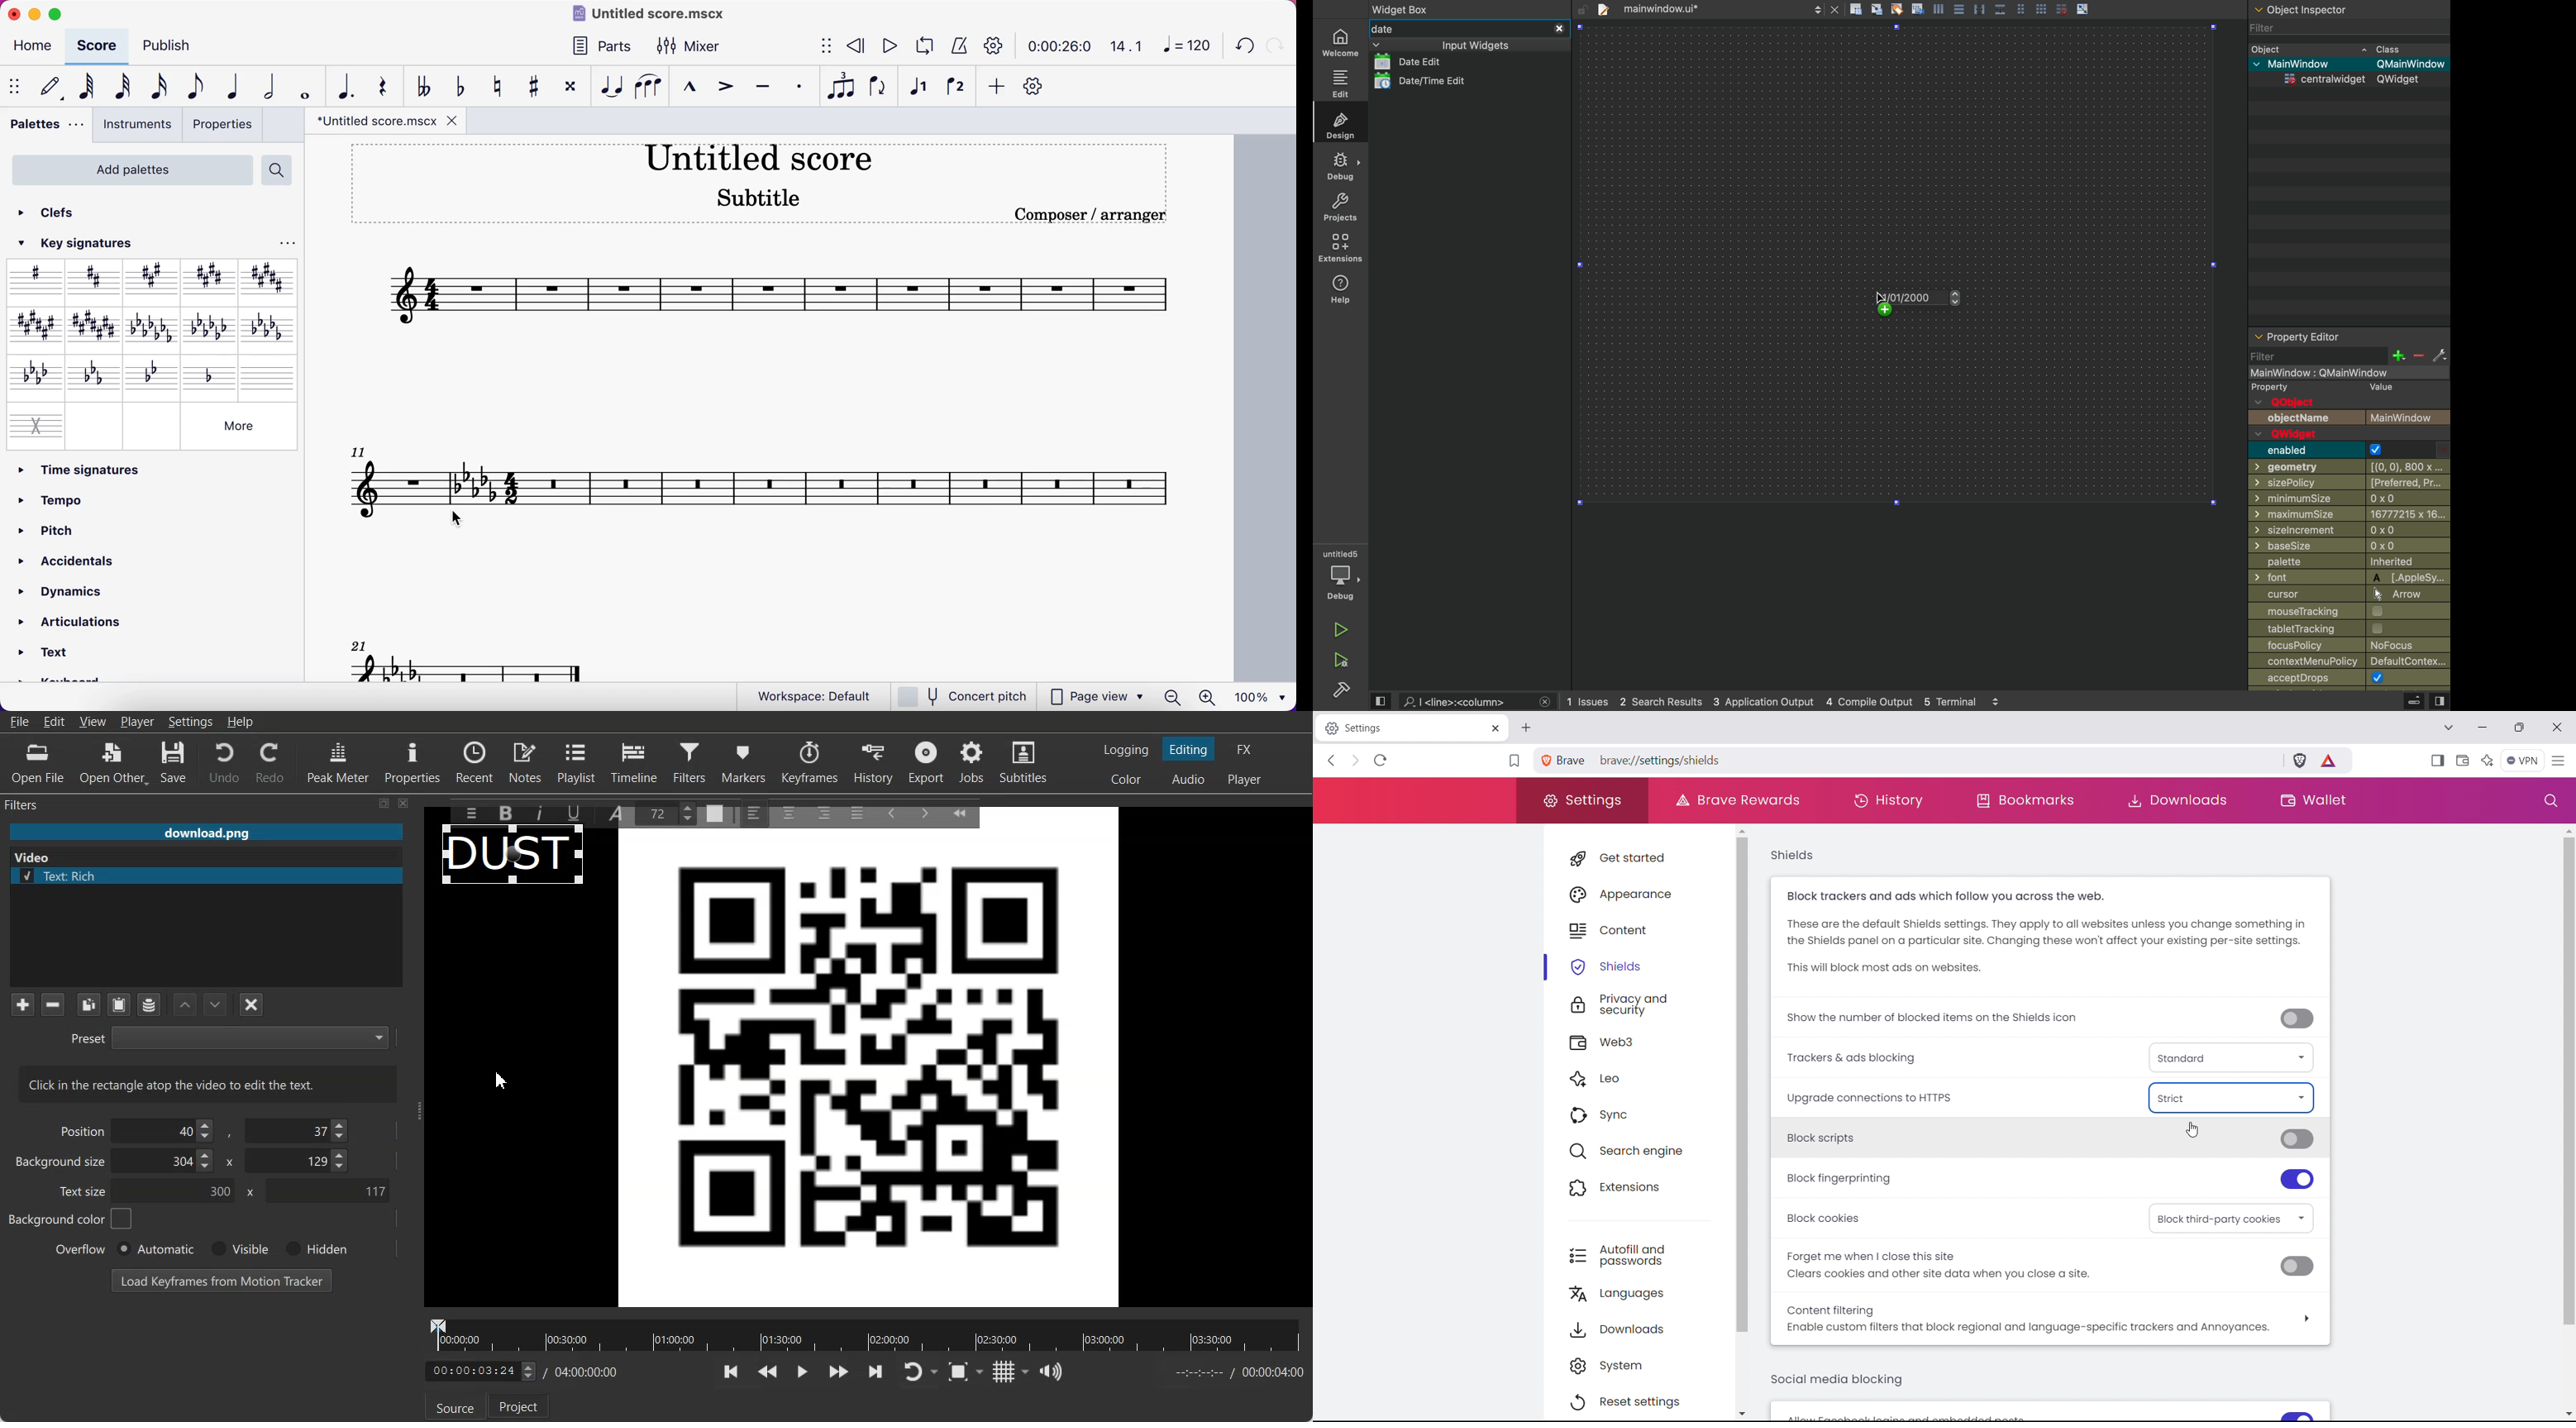 The height and width of the screenshot is (1428, 2576). Describe the element at coordinates (579, 761) in the screenshot. I see `Playlist` at that location.